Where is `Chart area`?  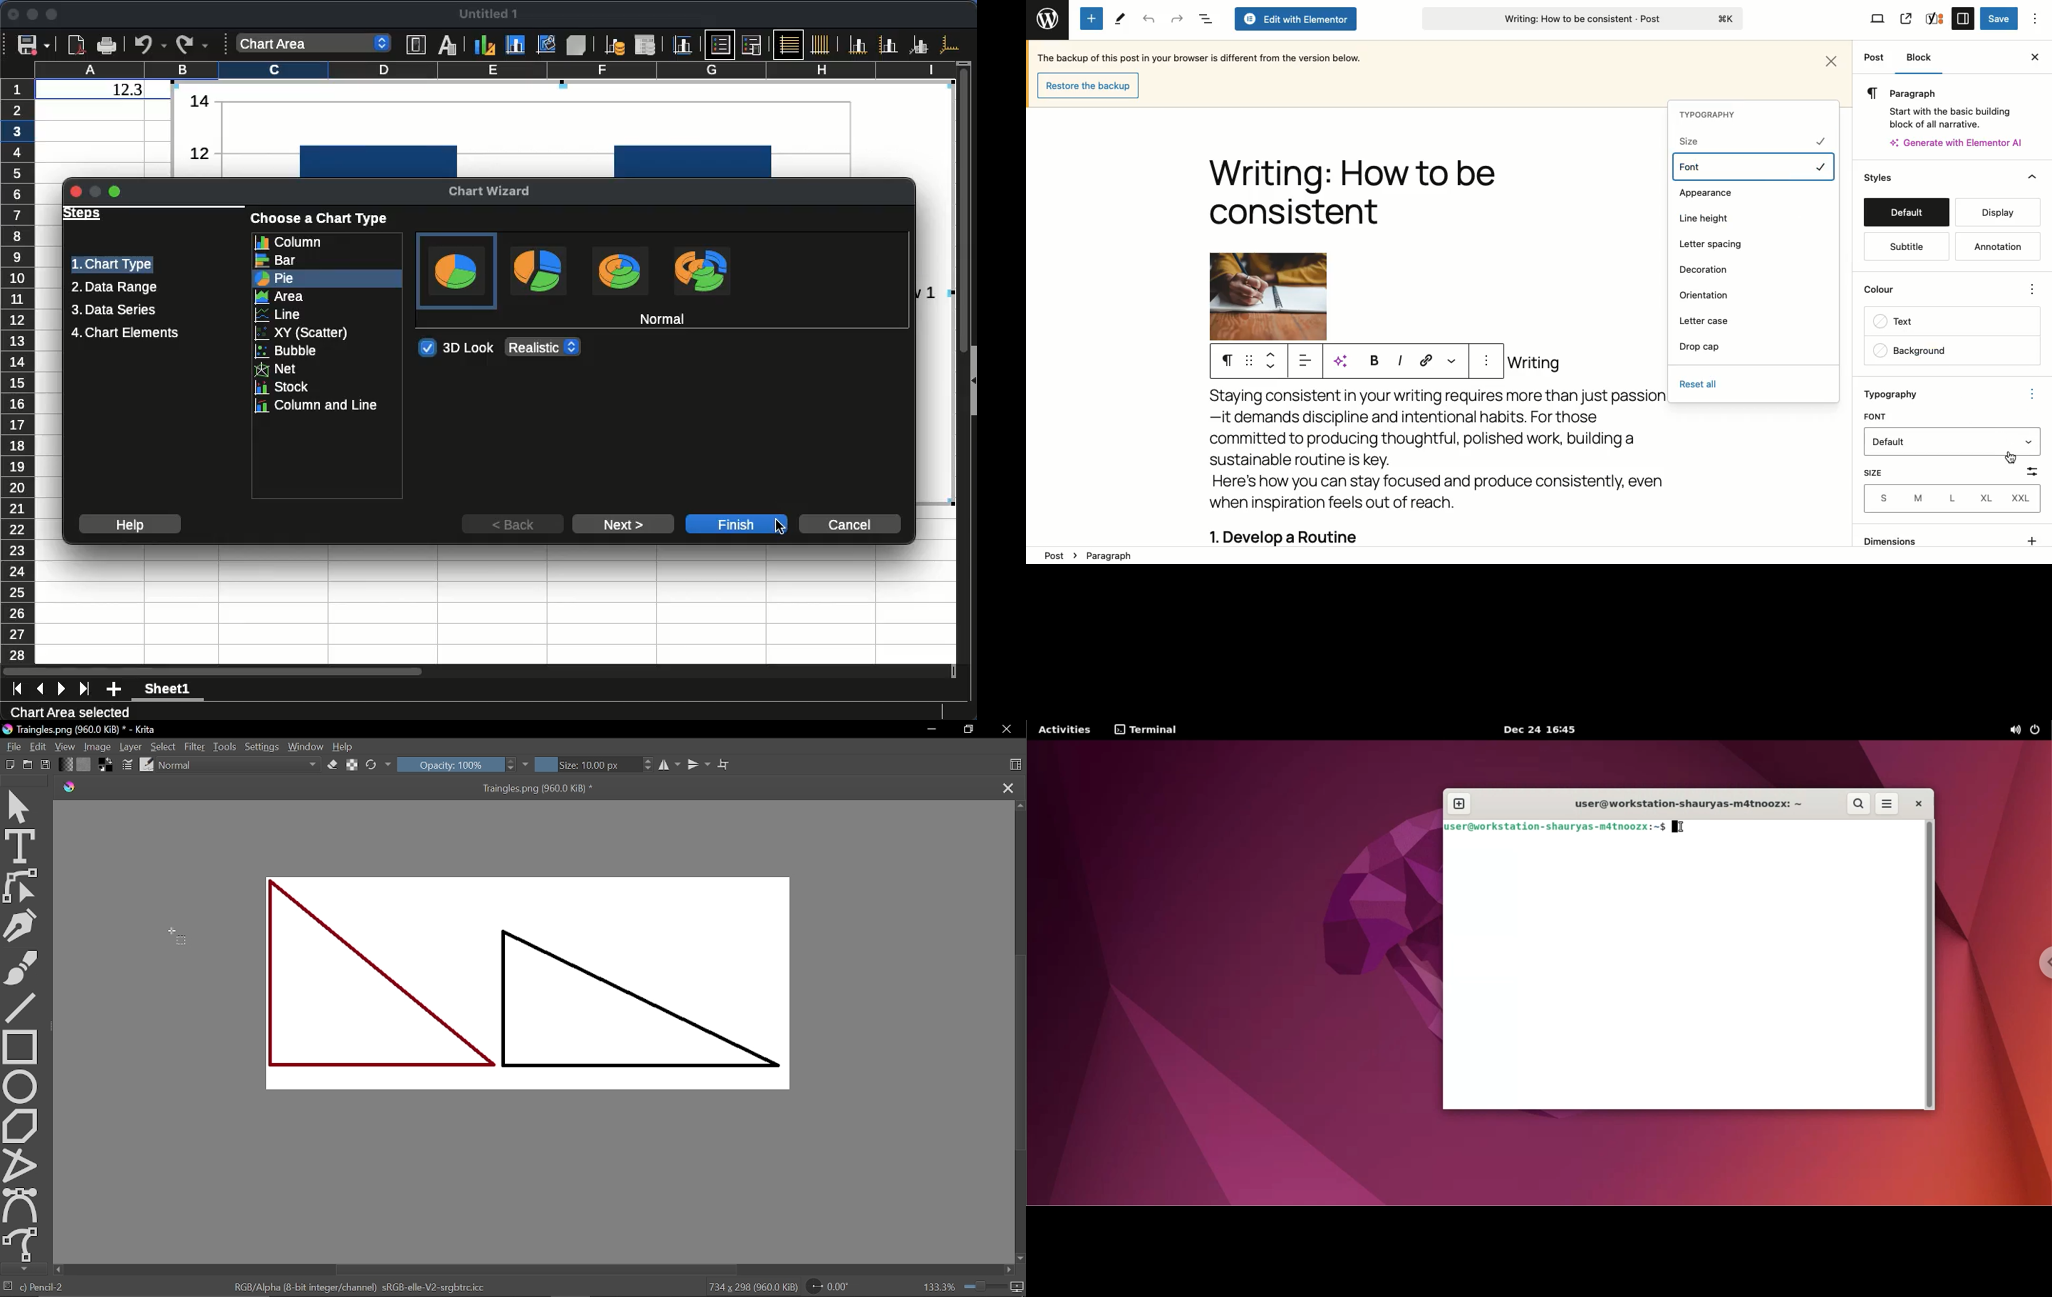 Chart area is located at coordinates (516, 45).